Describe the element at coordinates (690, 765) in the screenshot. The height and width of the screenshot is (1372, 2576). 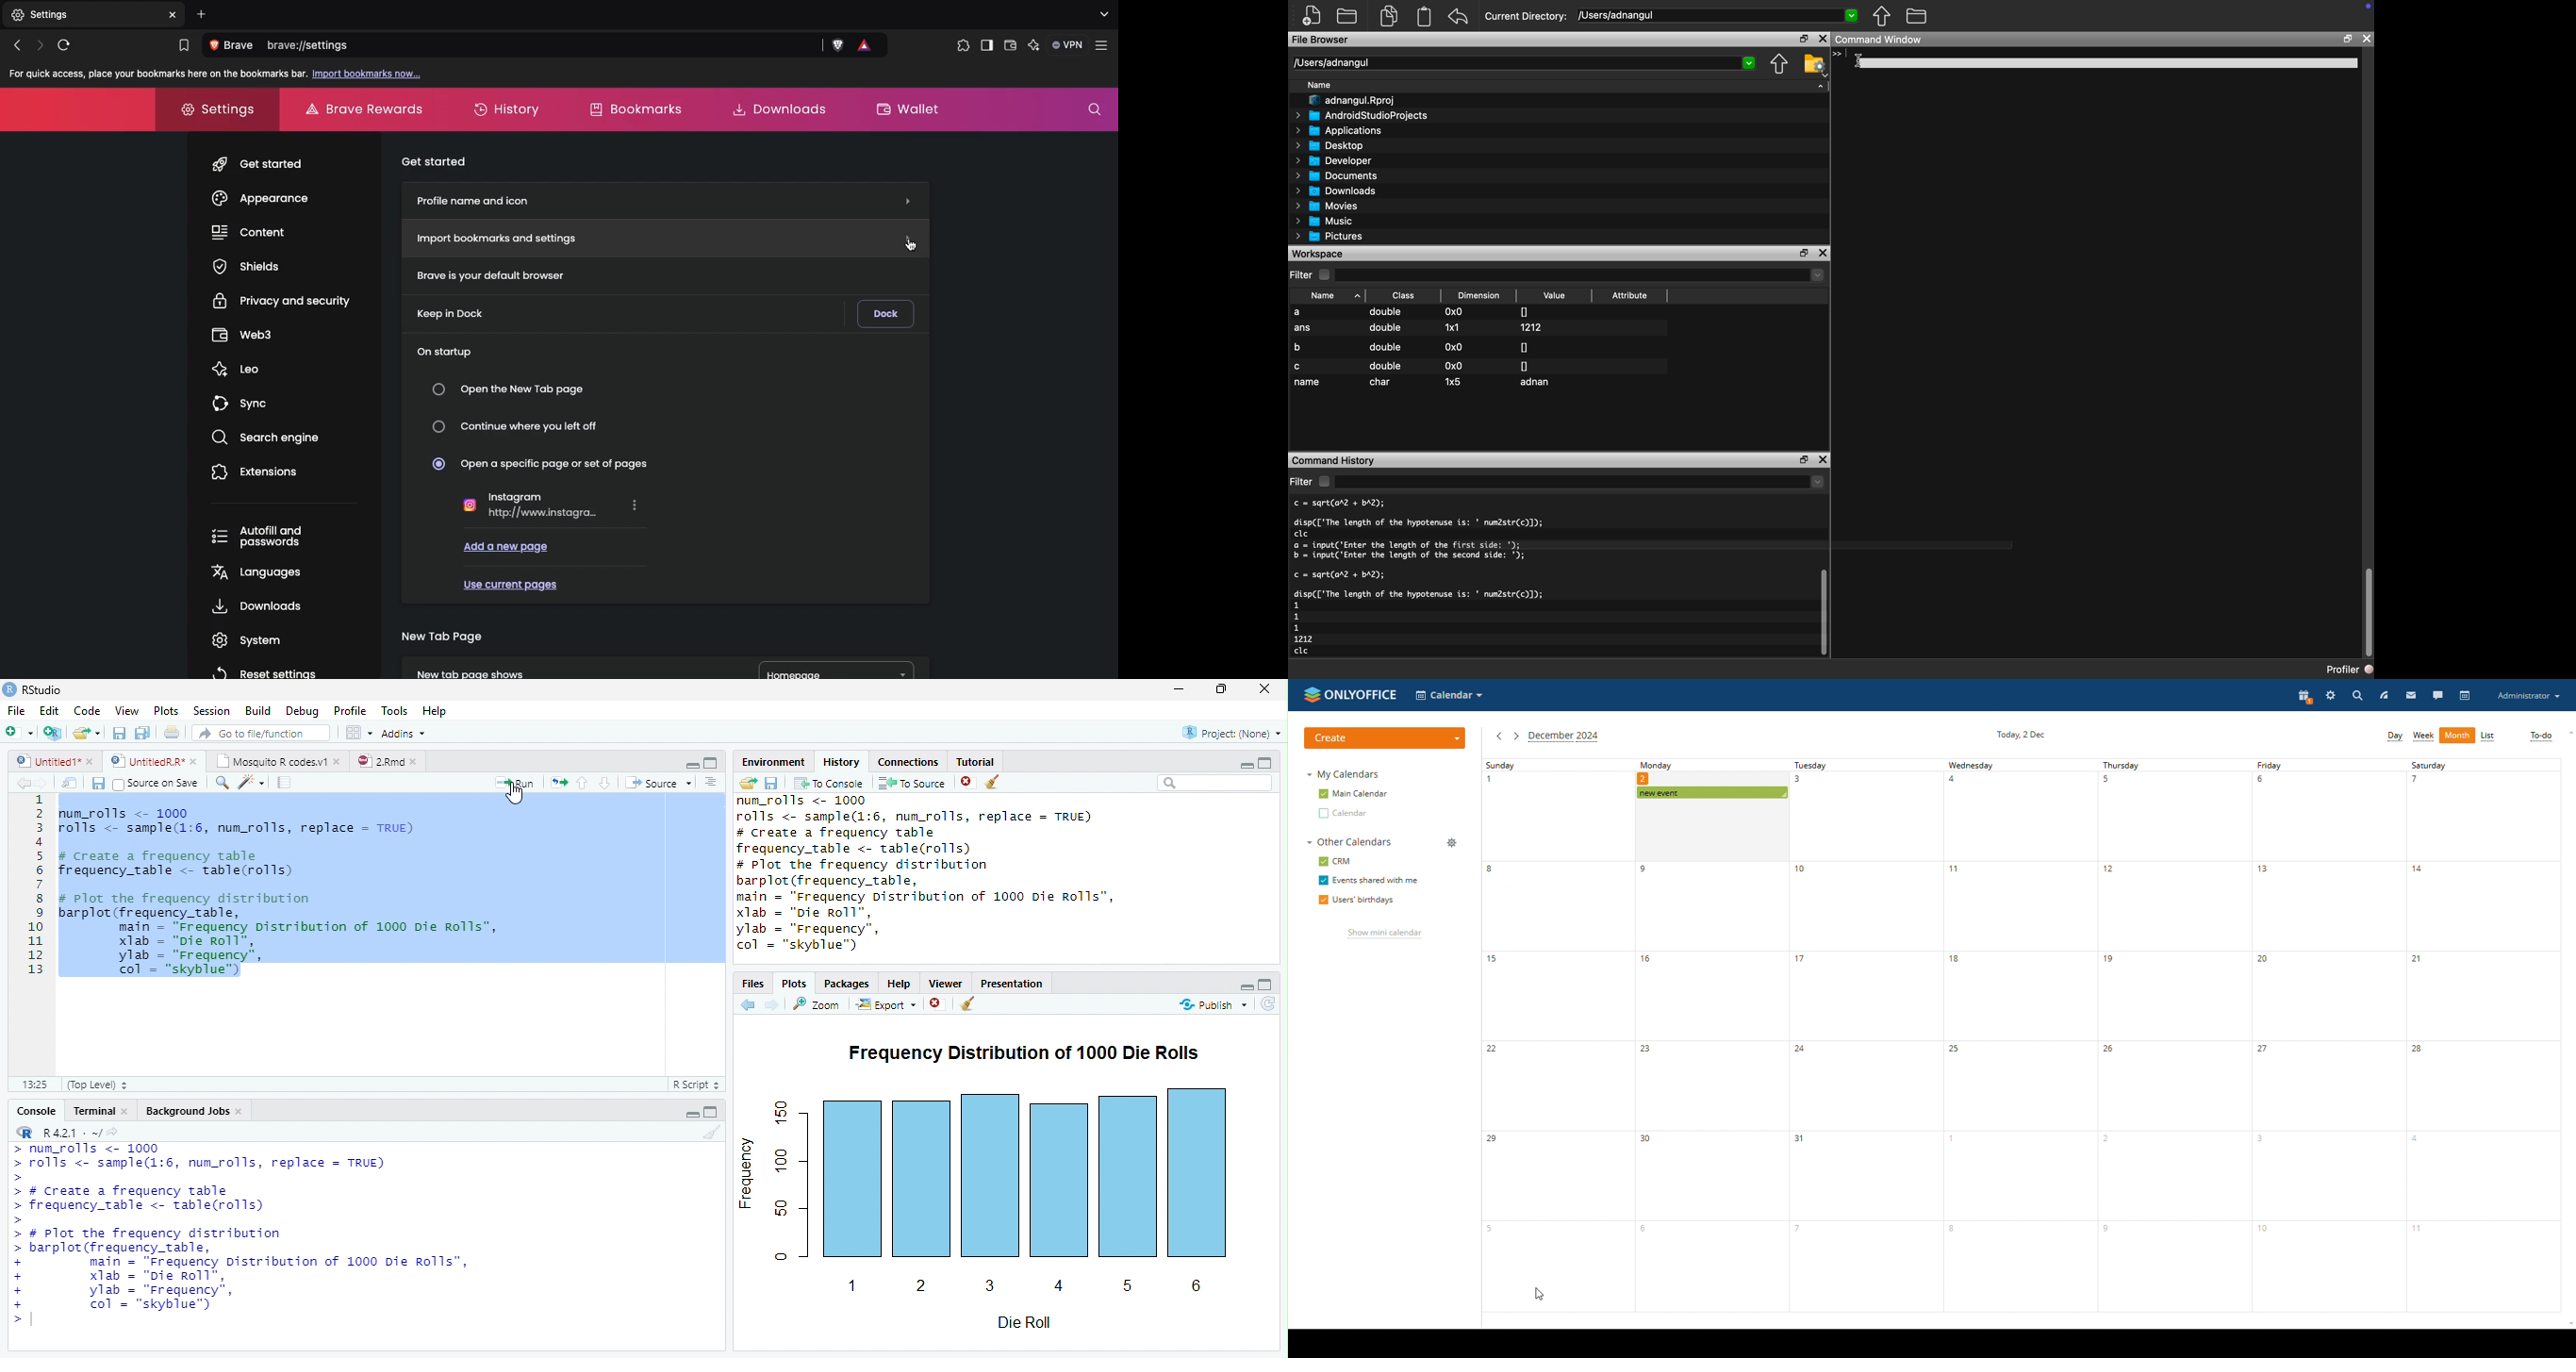
I see `Hide` at that location.